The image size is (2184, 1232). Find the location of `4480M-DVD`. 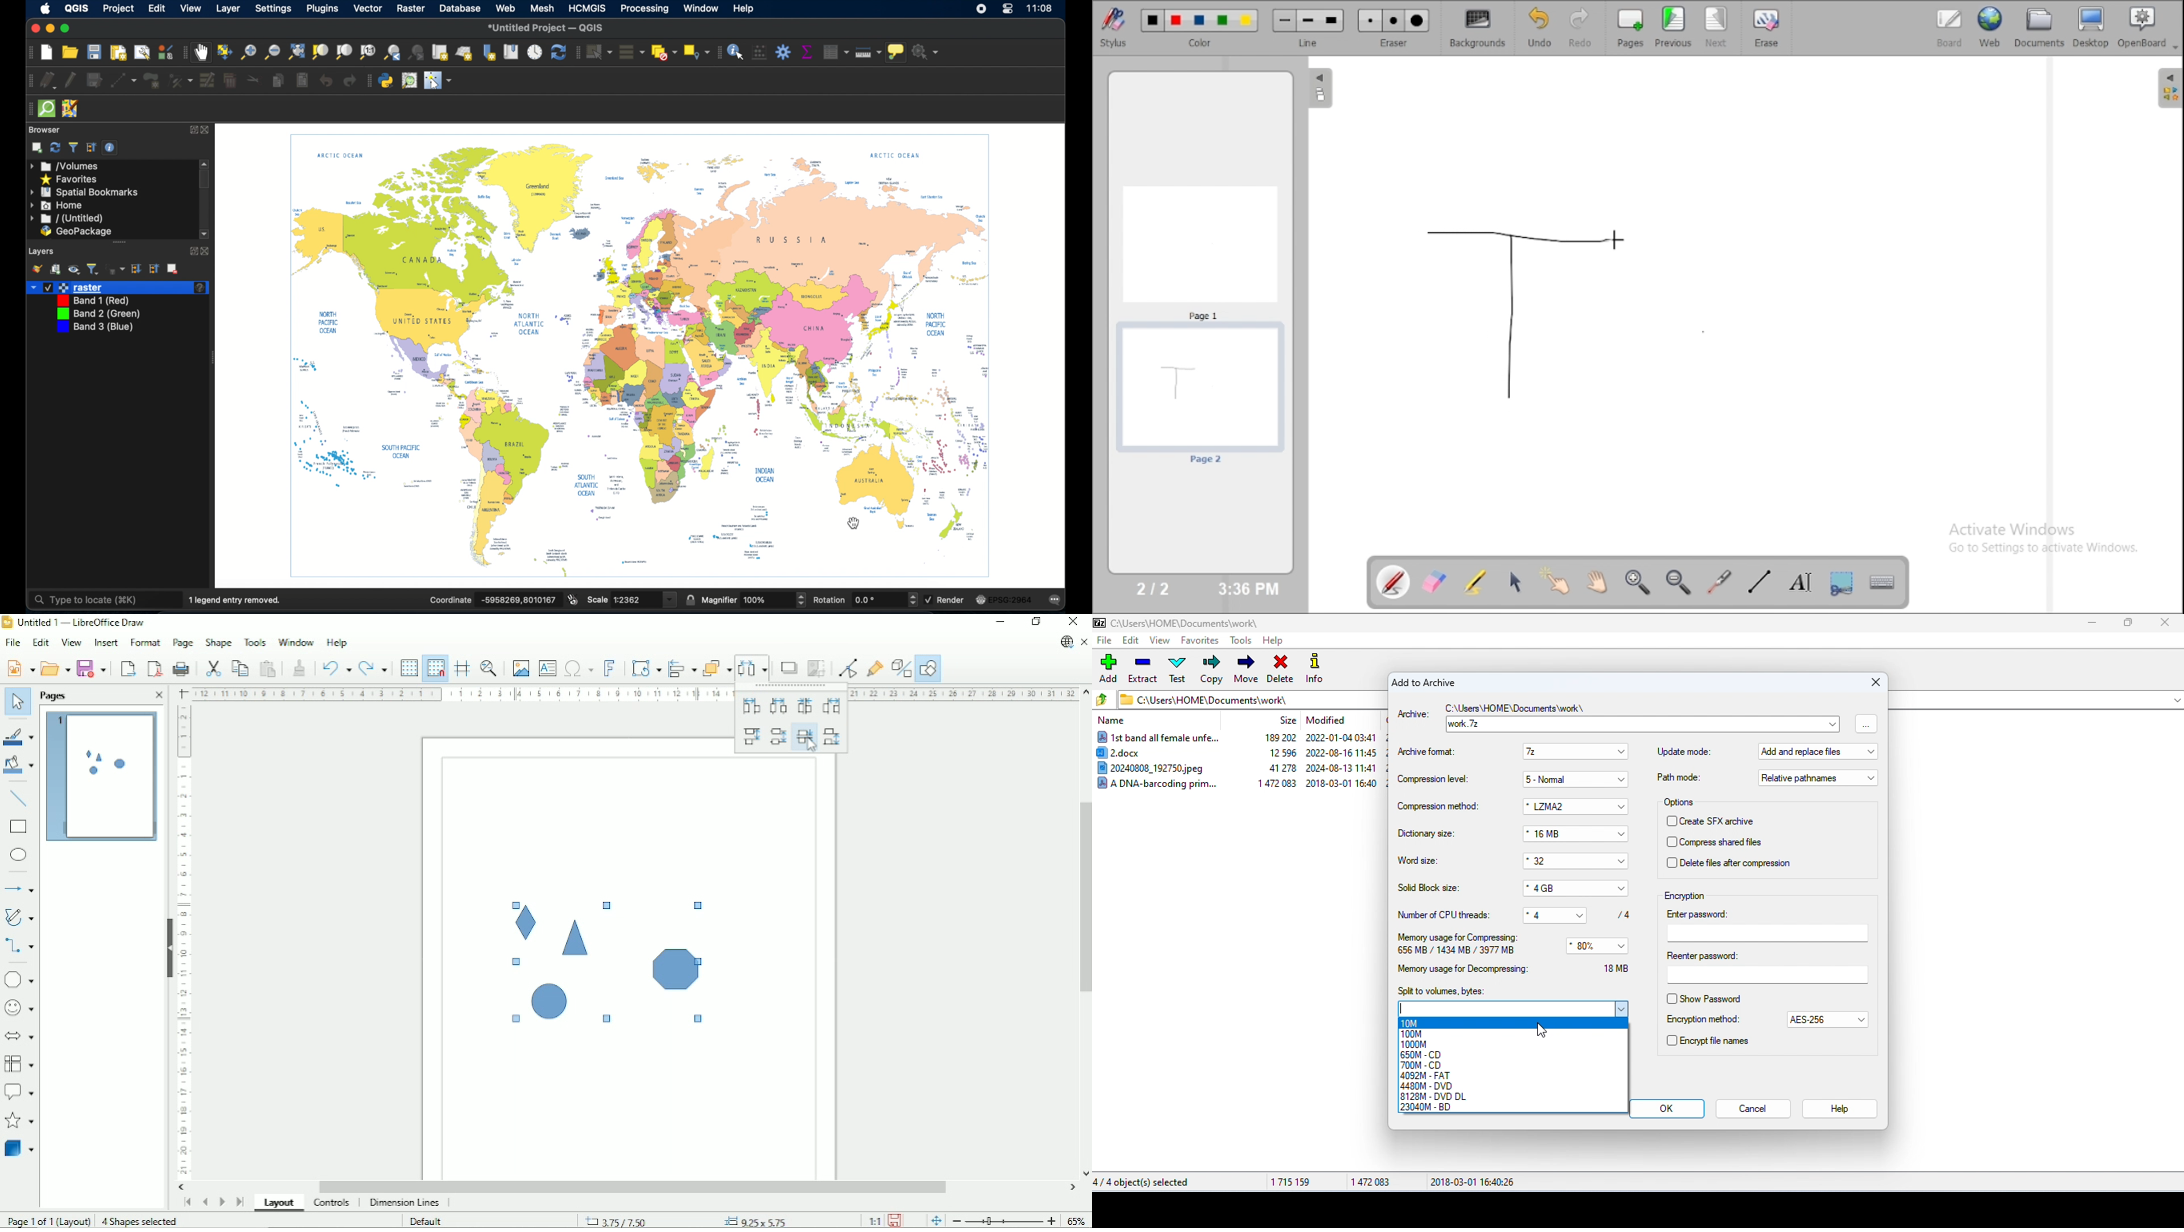

4480M-DVD is located at coordinates (1428, 1086).